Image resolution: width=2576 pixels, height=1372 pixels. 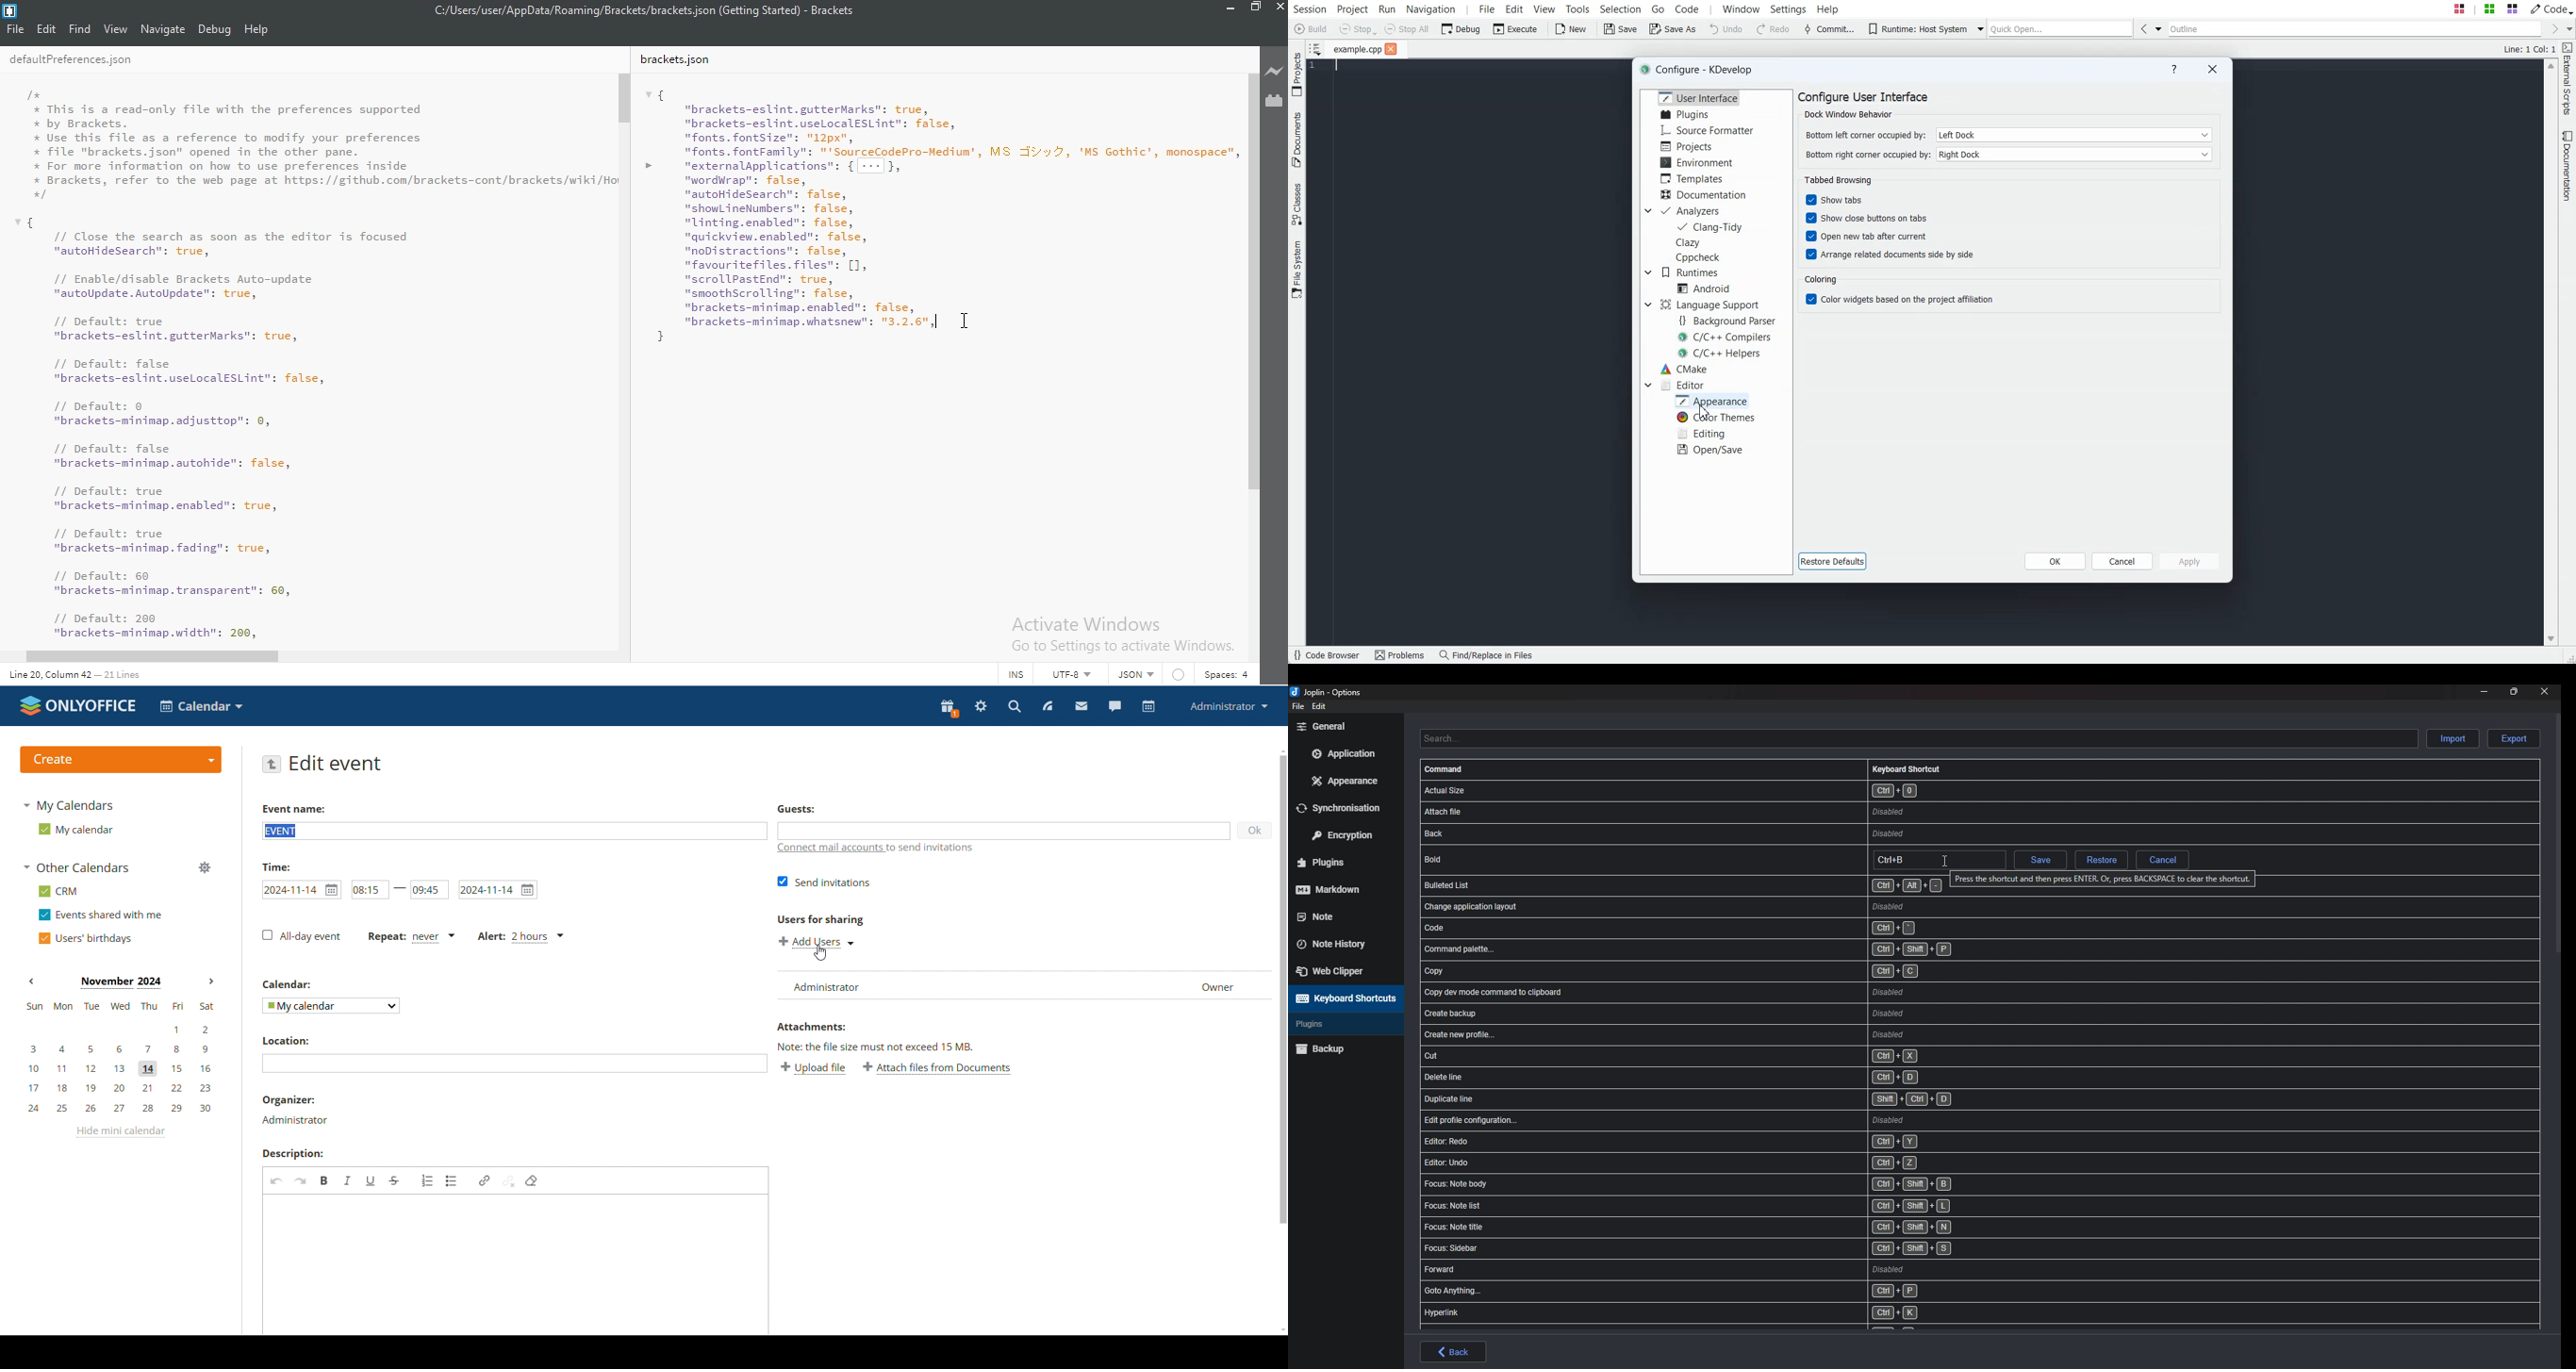 I want to click on minimize, so click(x=2485, y=690).